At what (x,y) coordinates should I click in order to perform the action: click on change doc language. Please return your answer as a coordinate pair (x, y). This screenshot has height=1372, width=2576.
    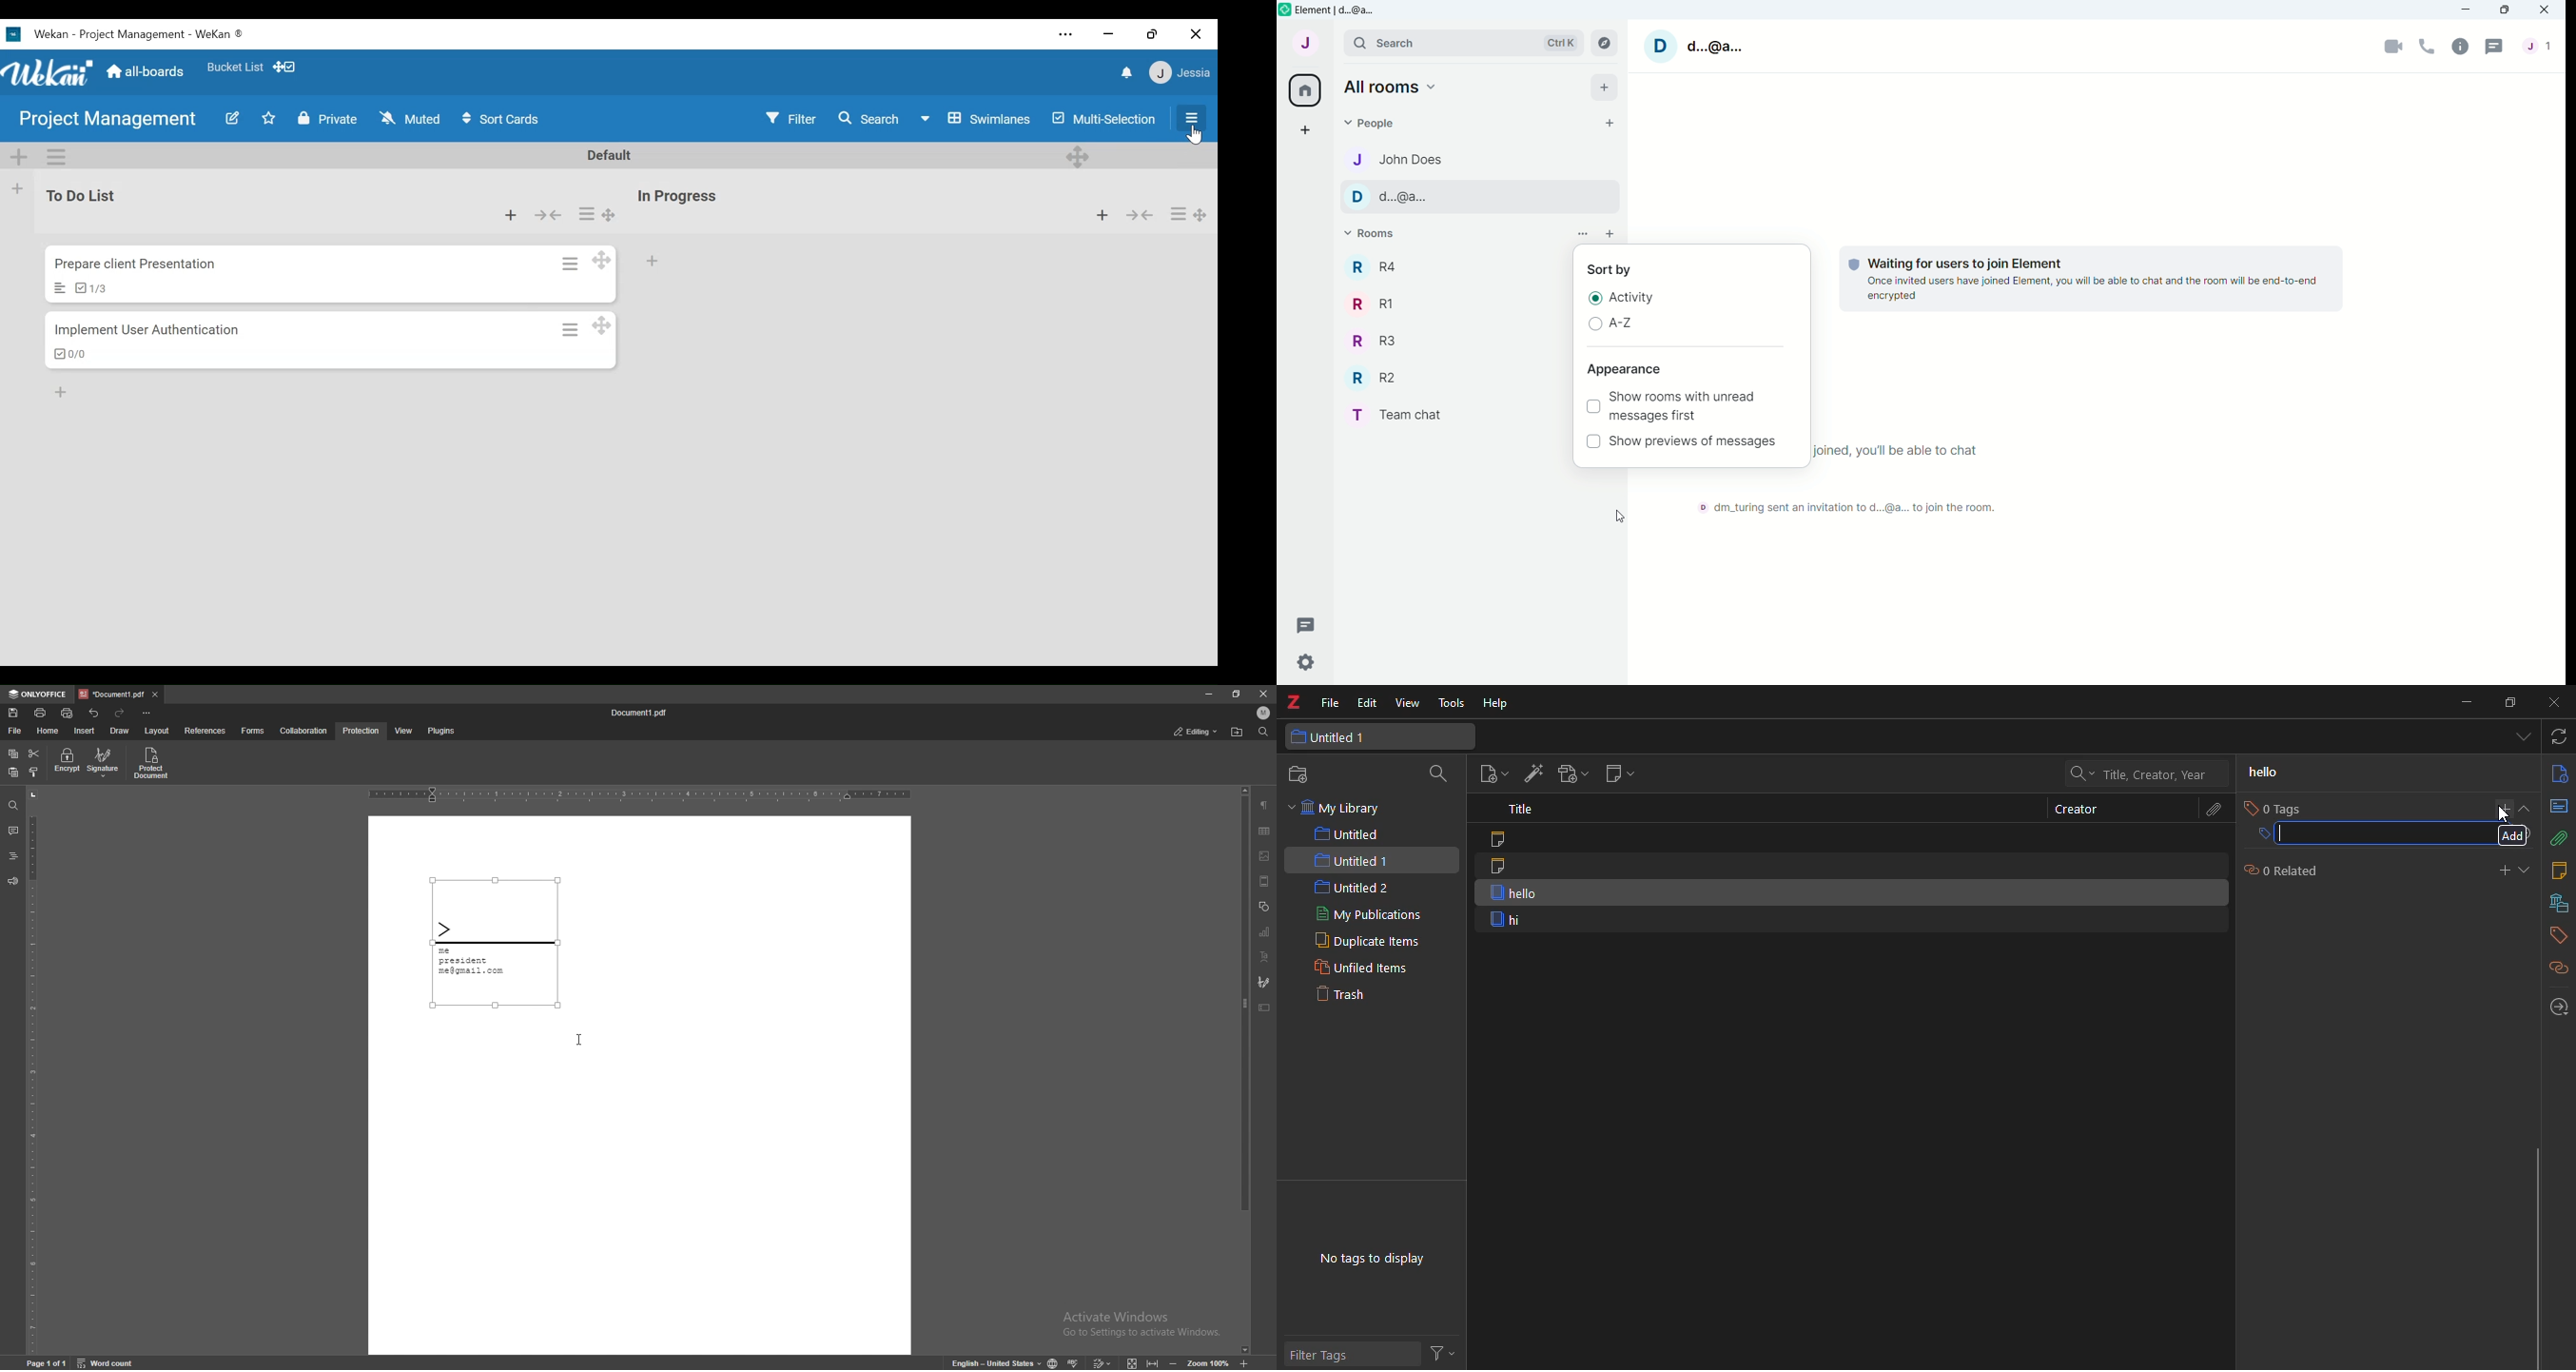
    Looking at the image, I should click on (1048, 1363).